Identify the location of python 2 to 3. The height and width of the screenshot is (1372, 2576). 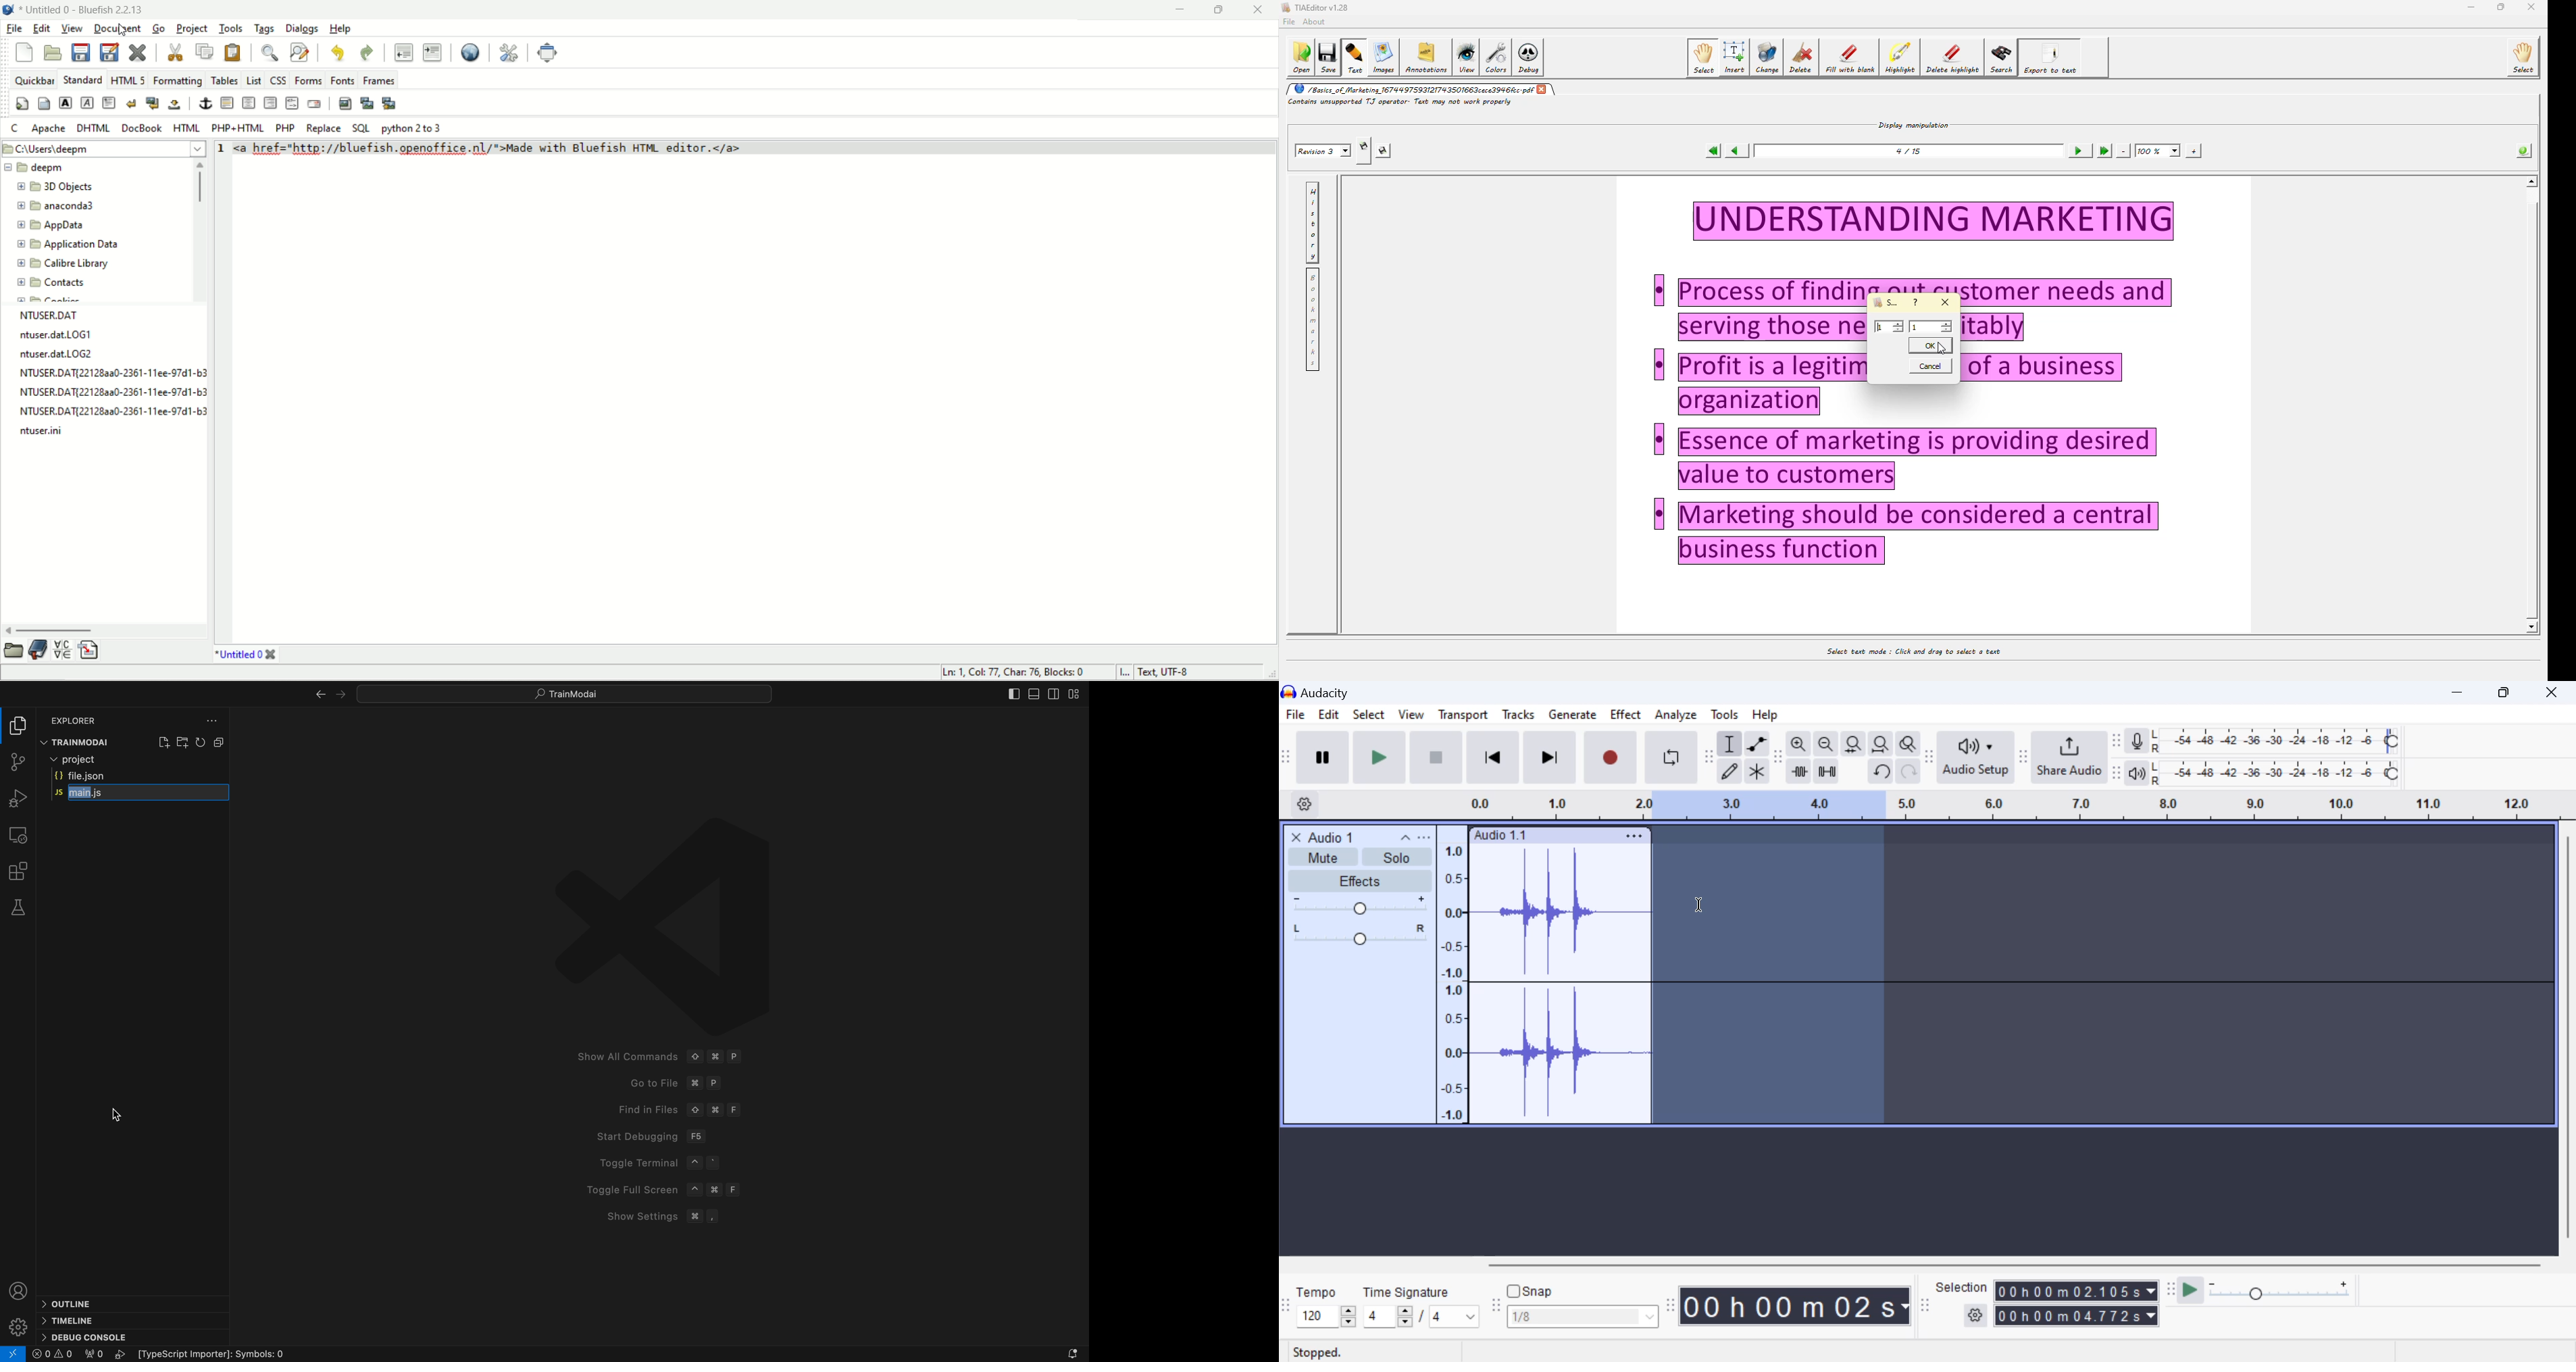
(413, 127).